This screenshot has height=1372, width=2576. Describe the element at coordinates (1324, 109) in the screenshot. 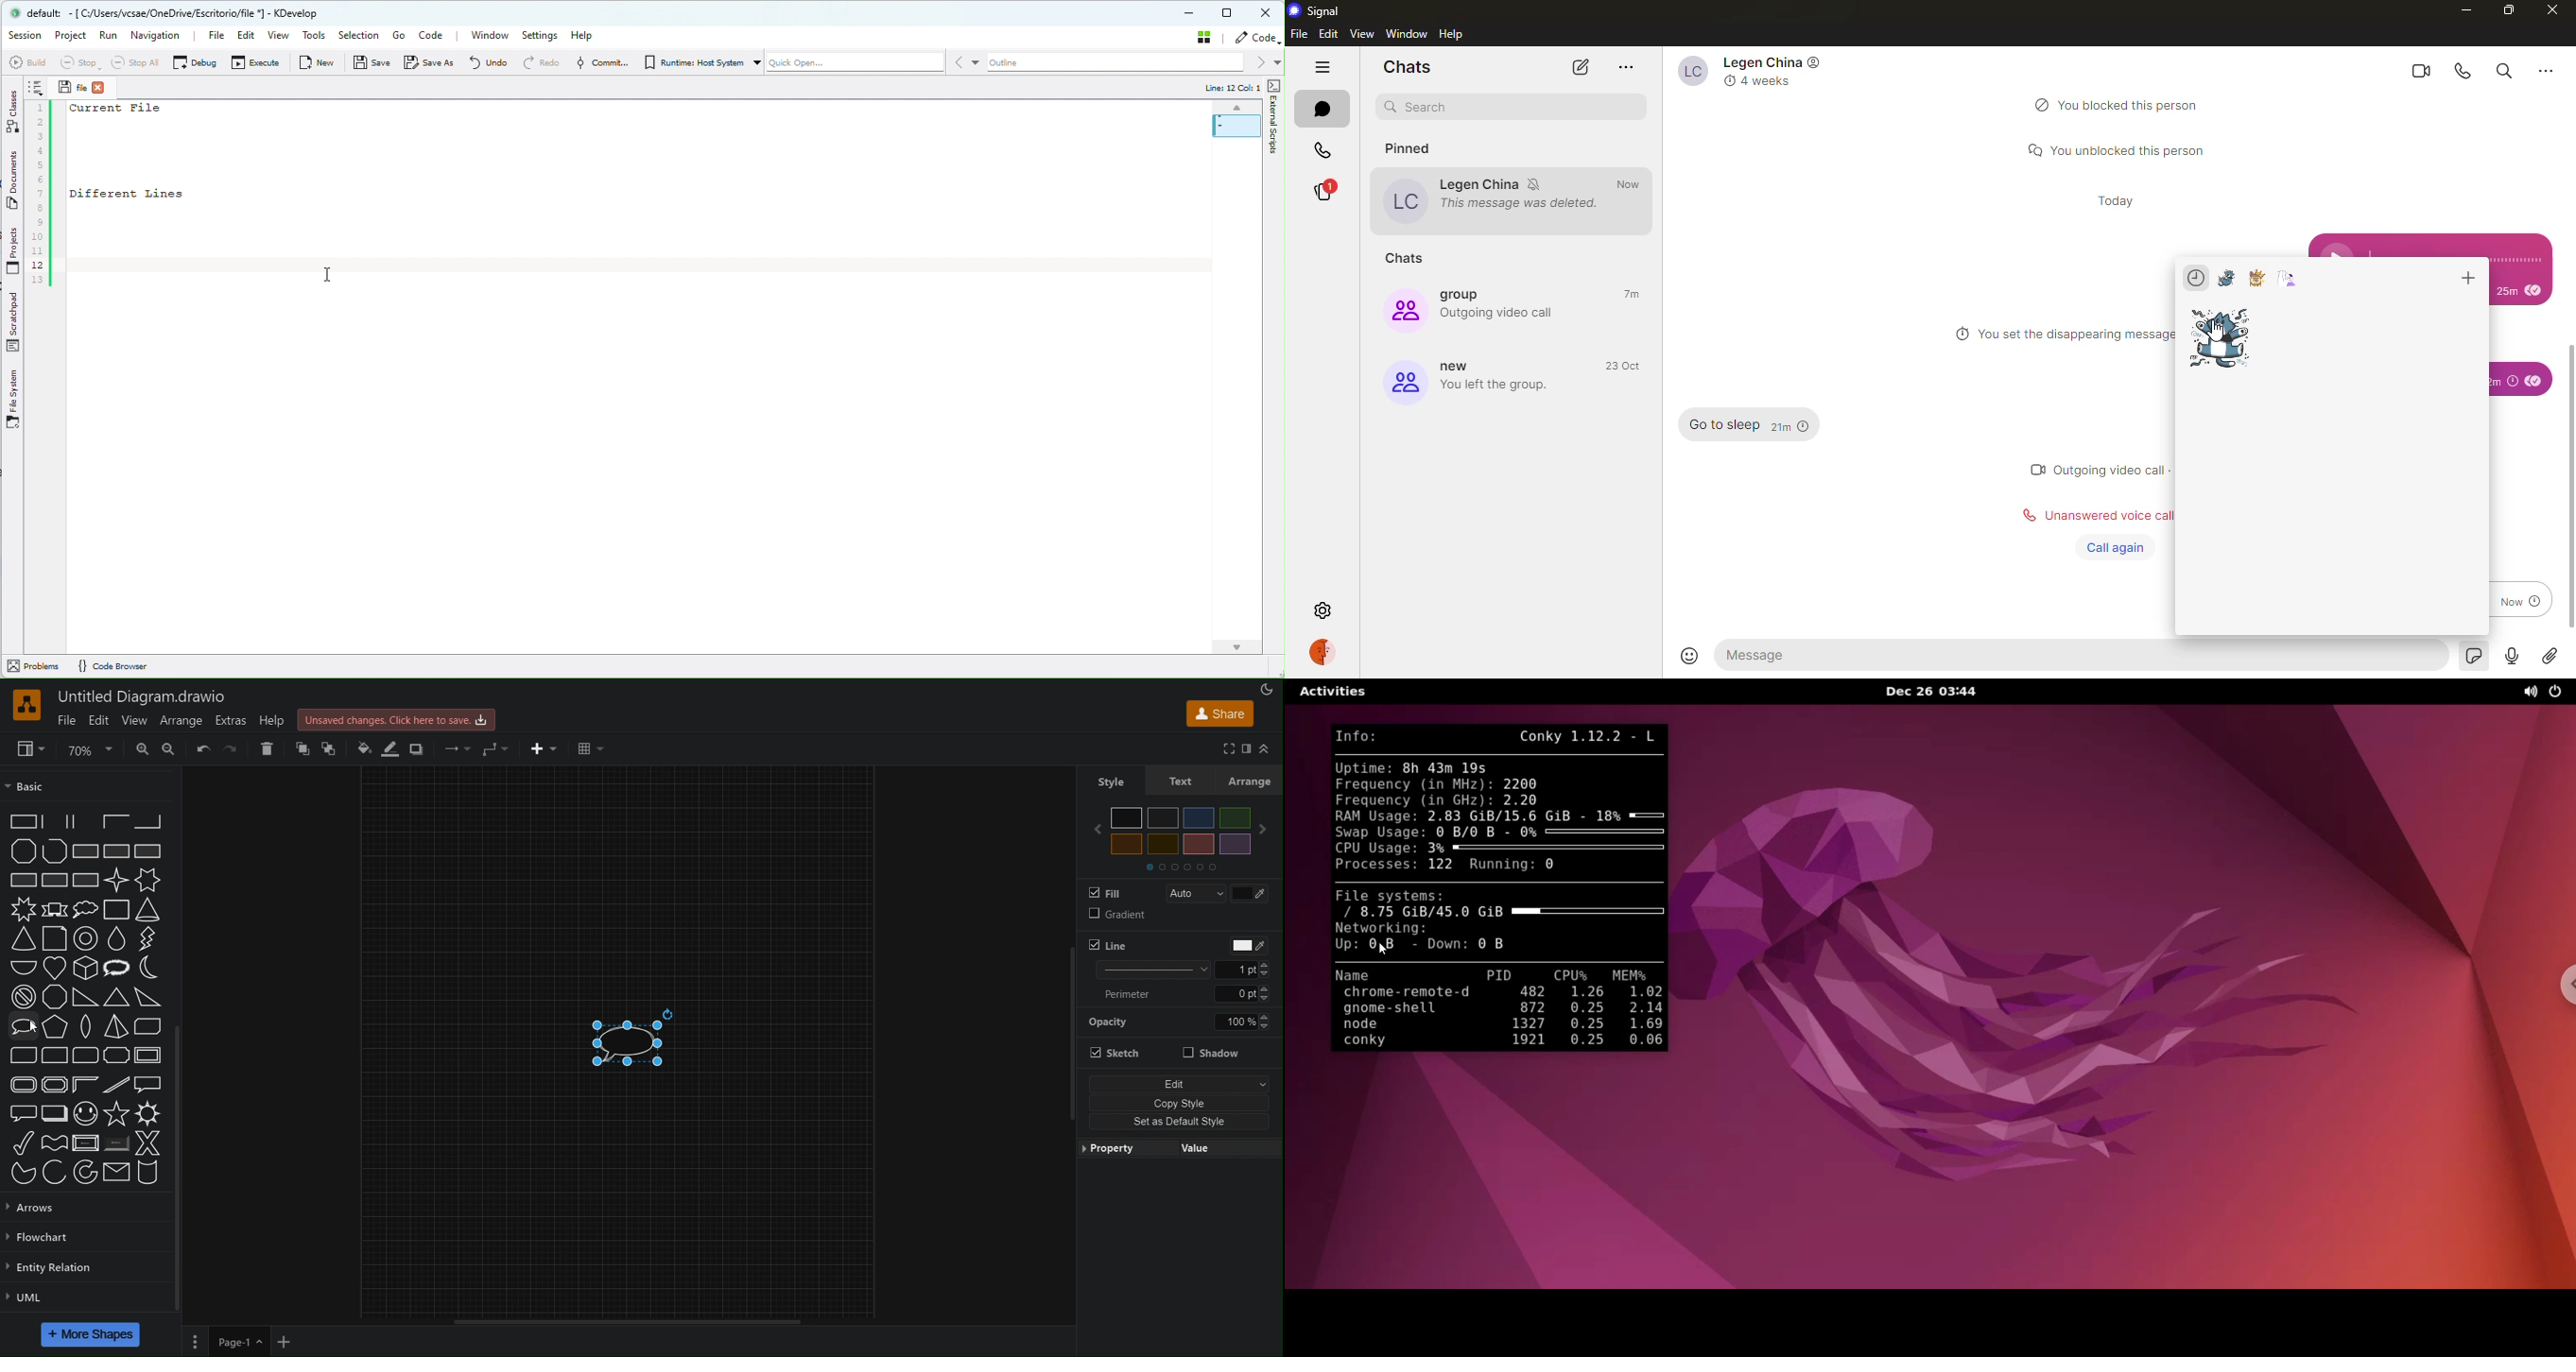

I see `chats` at that location.